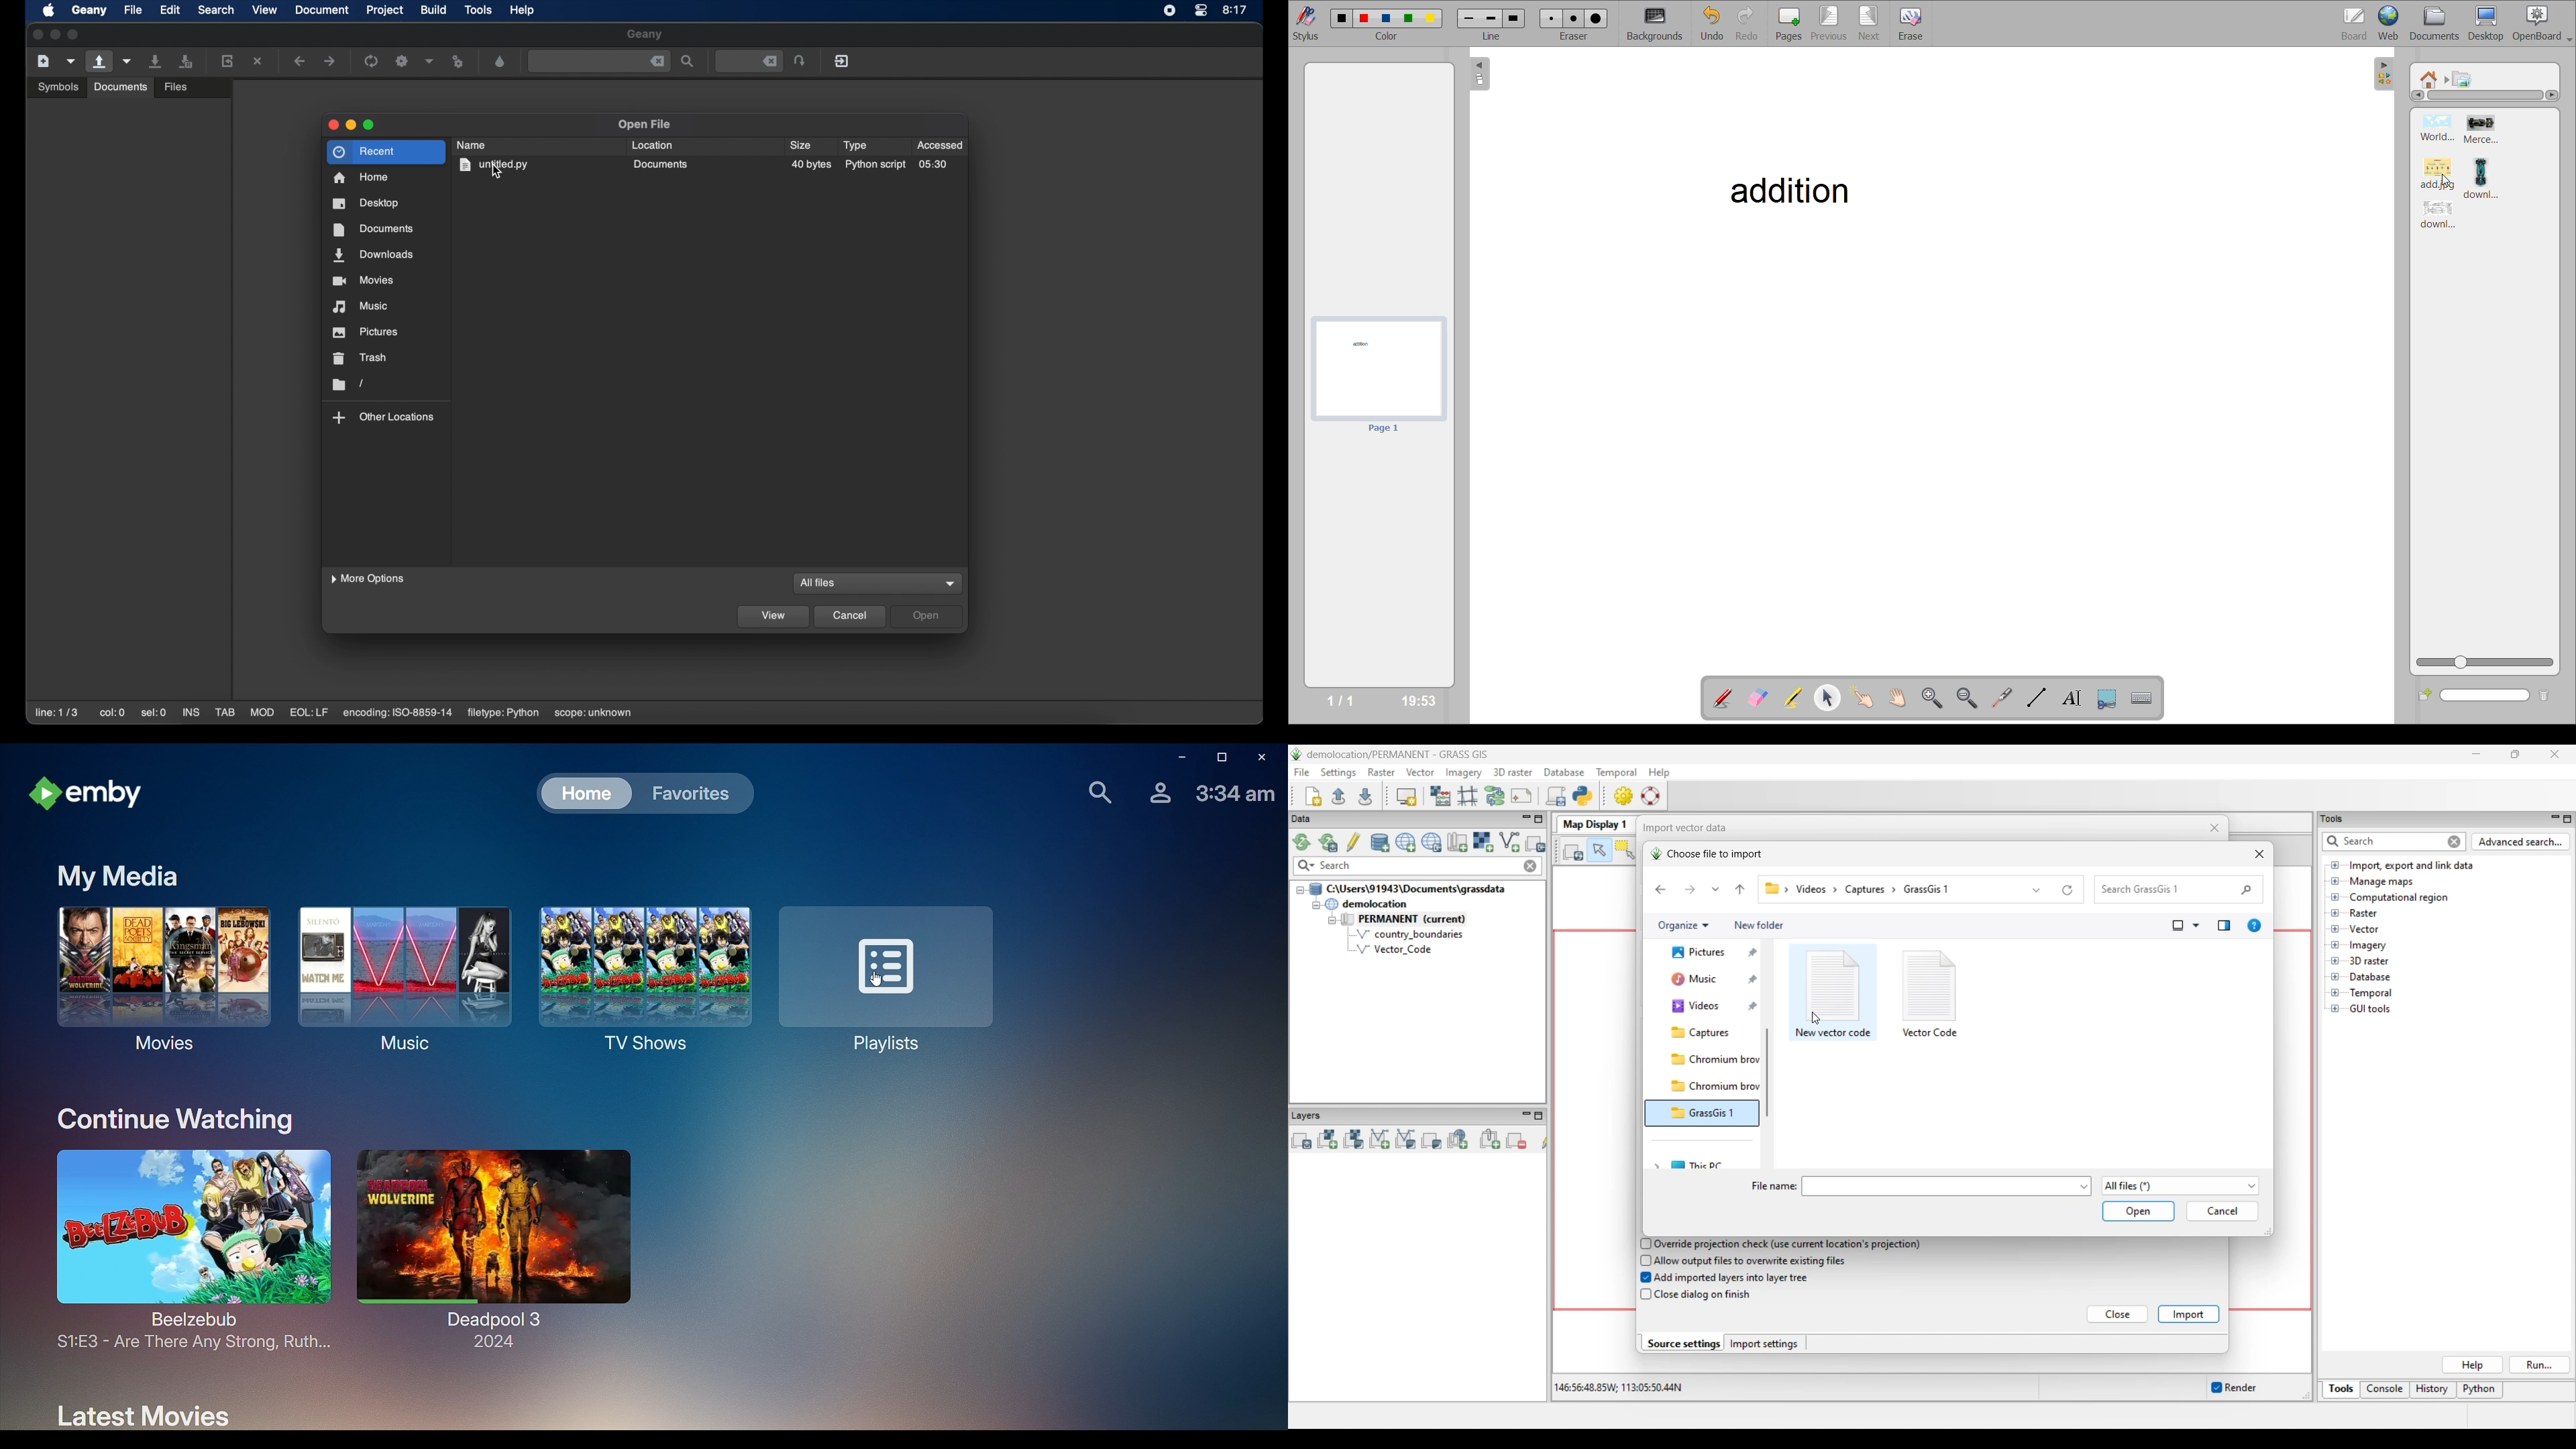  I want to click on zoom slider, so click(2485, 663).